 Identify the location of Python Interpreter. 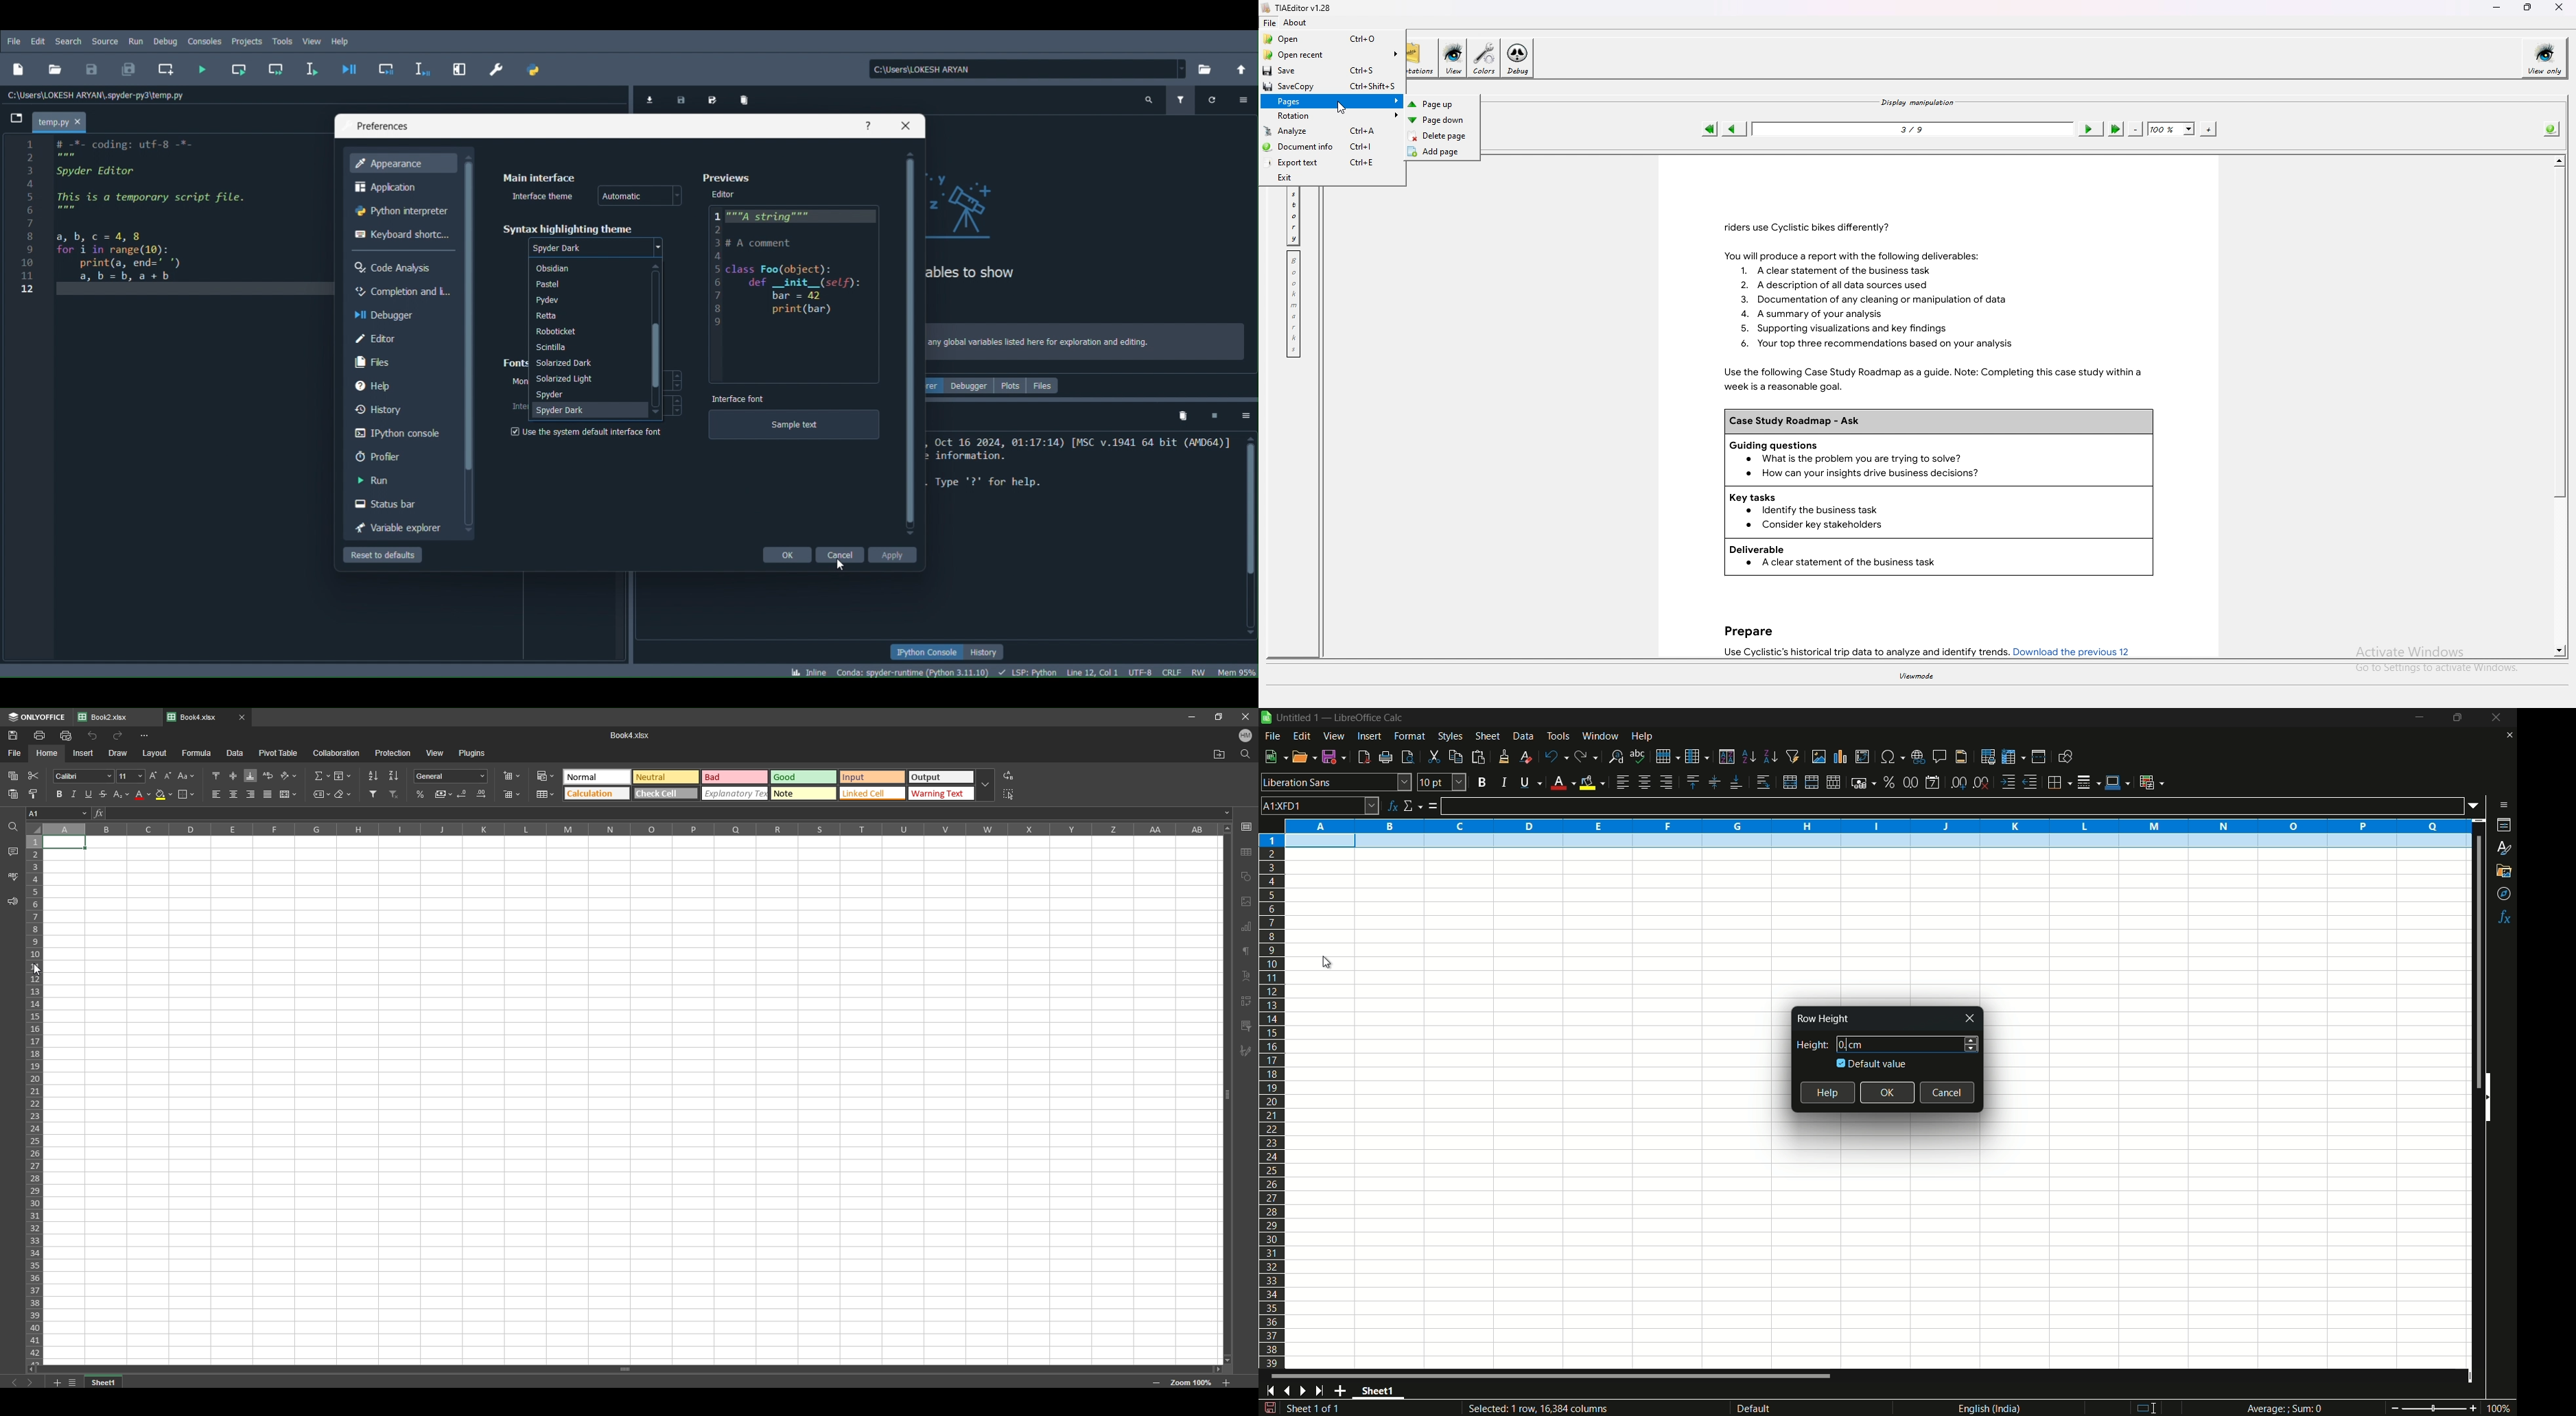
(403, 209).